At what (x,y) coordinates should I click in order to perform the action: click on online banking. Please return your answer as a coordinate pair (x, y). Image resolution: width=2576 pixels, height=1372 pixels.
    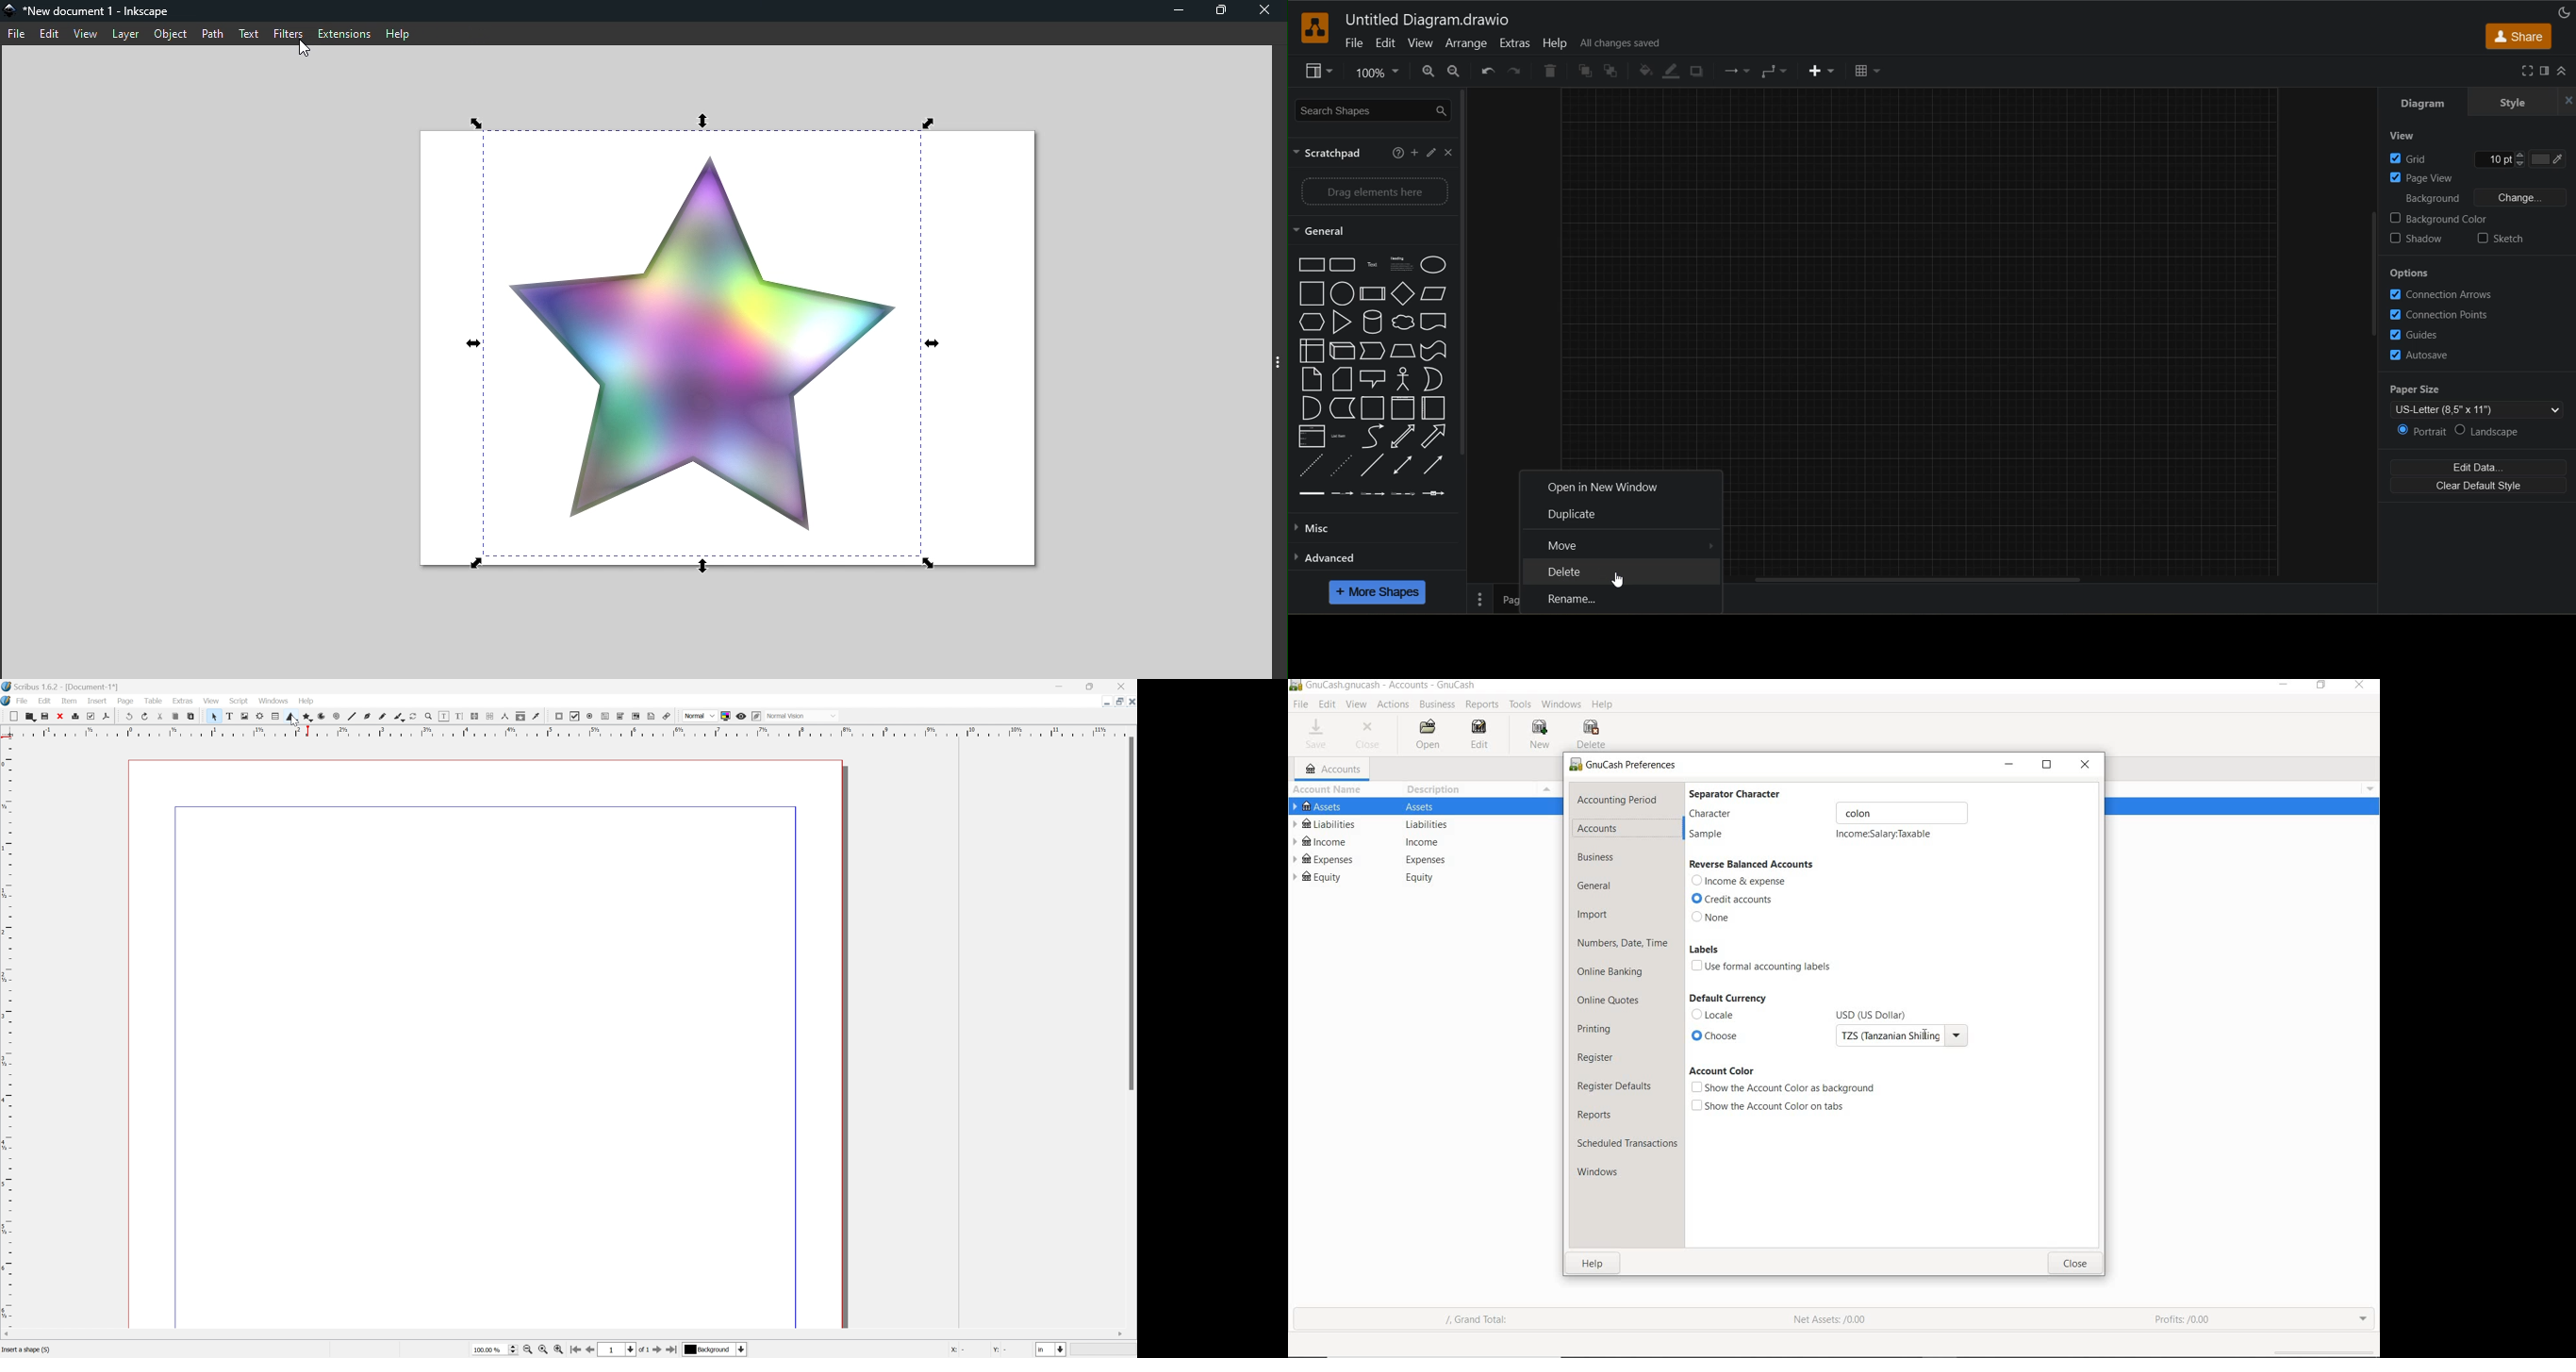
    Looking at the image, I should click on (1613, 974).